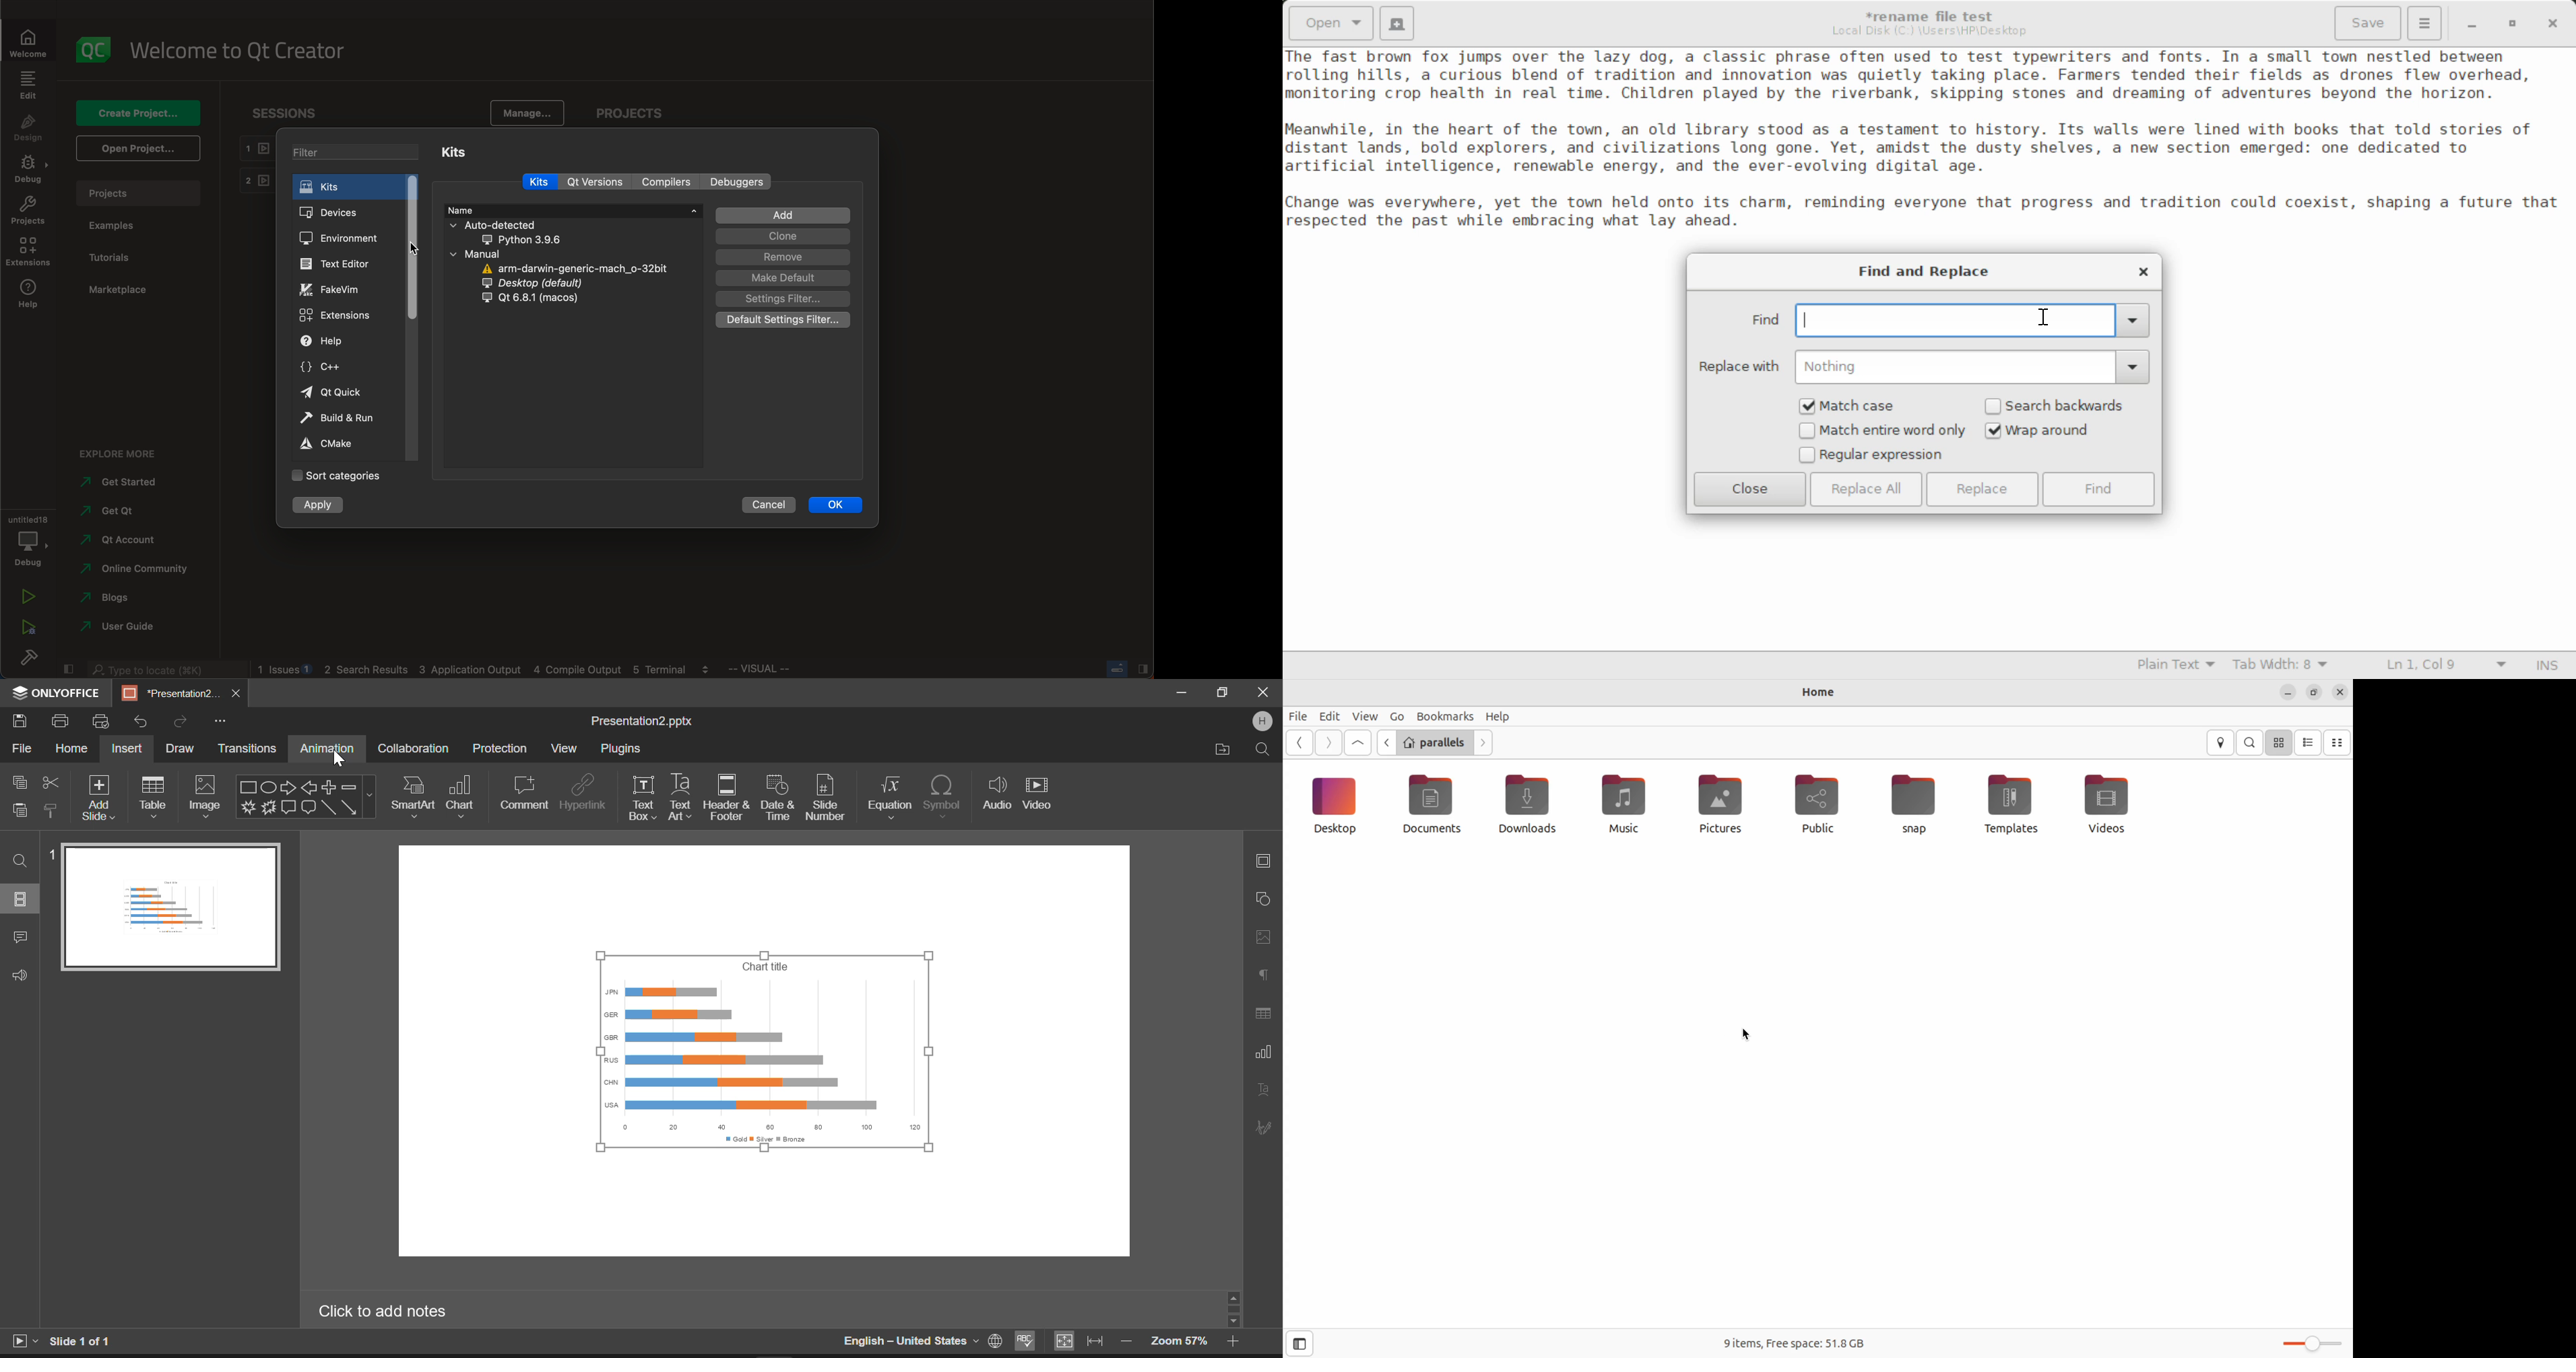  Describe the element at coordinates (1262, 1127) in the screenshot. I see `Signature Settings` at that location.